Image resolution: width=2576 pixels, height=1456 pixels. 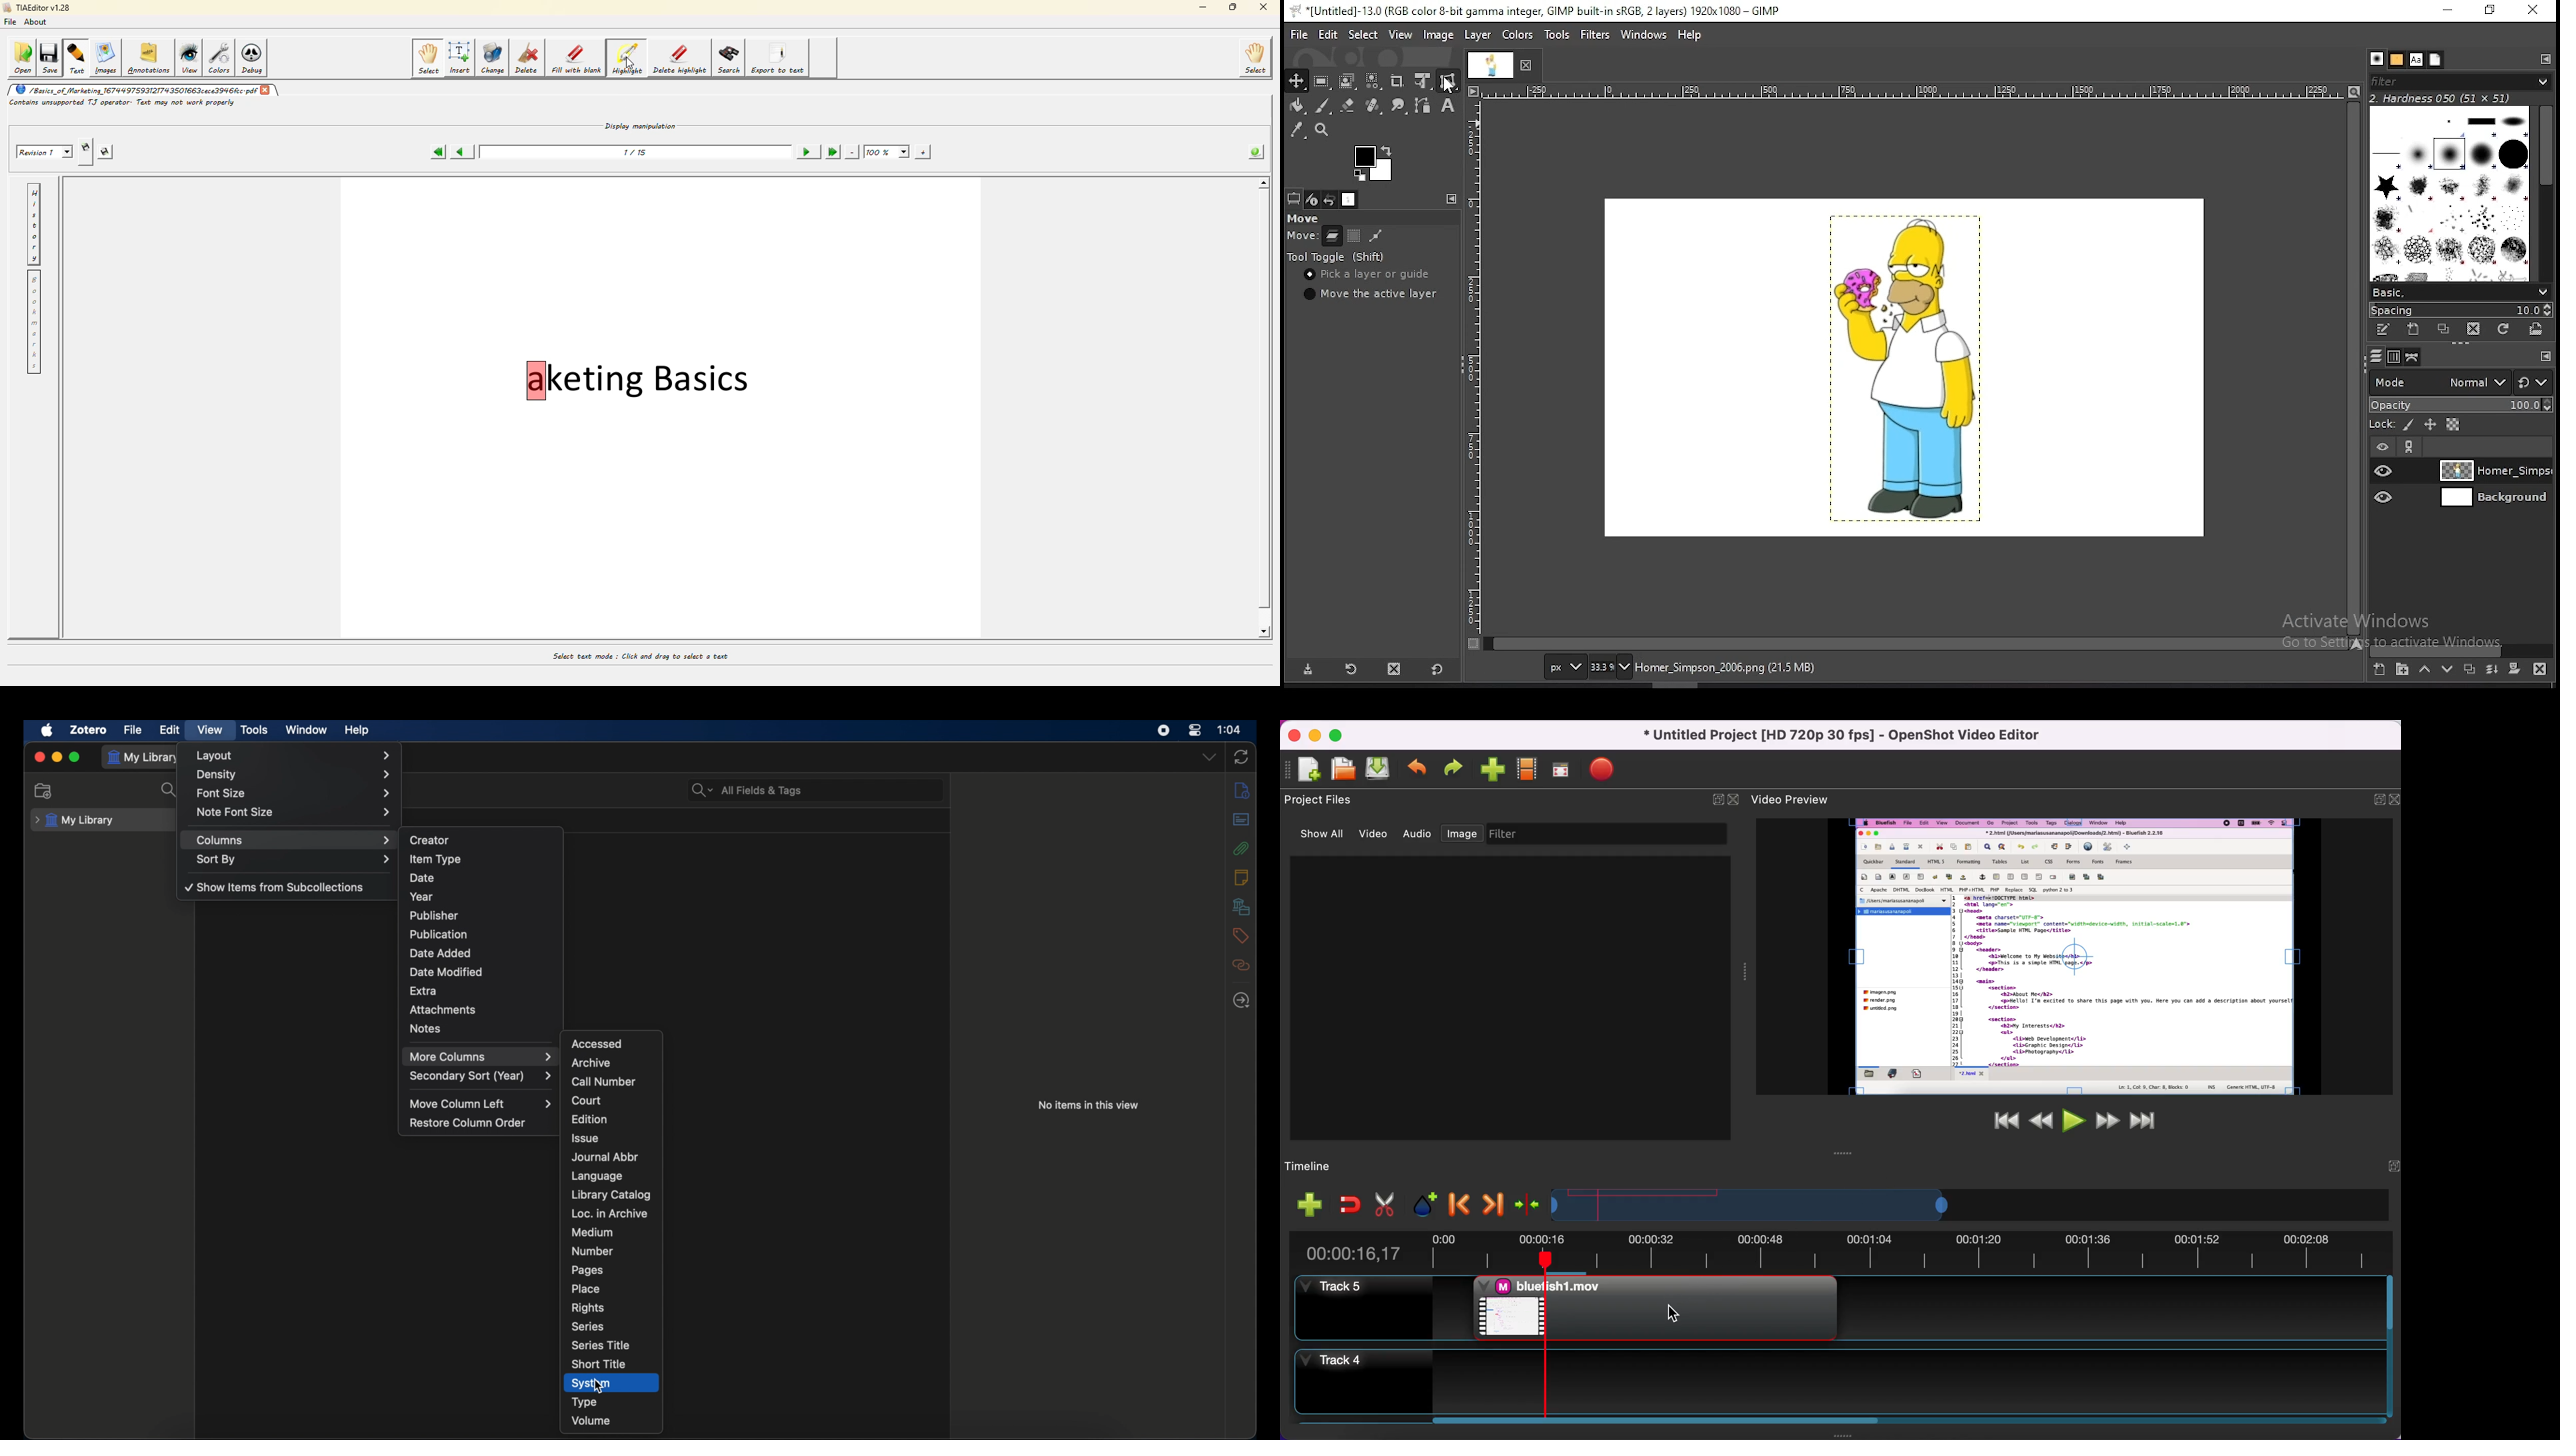 I want to click on view, so click(x=209, y=730).